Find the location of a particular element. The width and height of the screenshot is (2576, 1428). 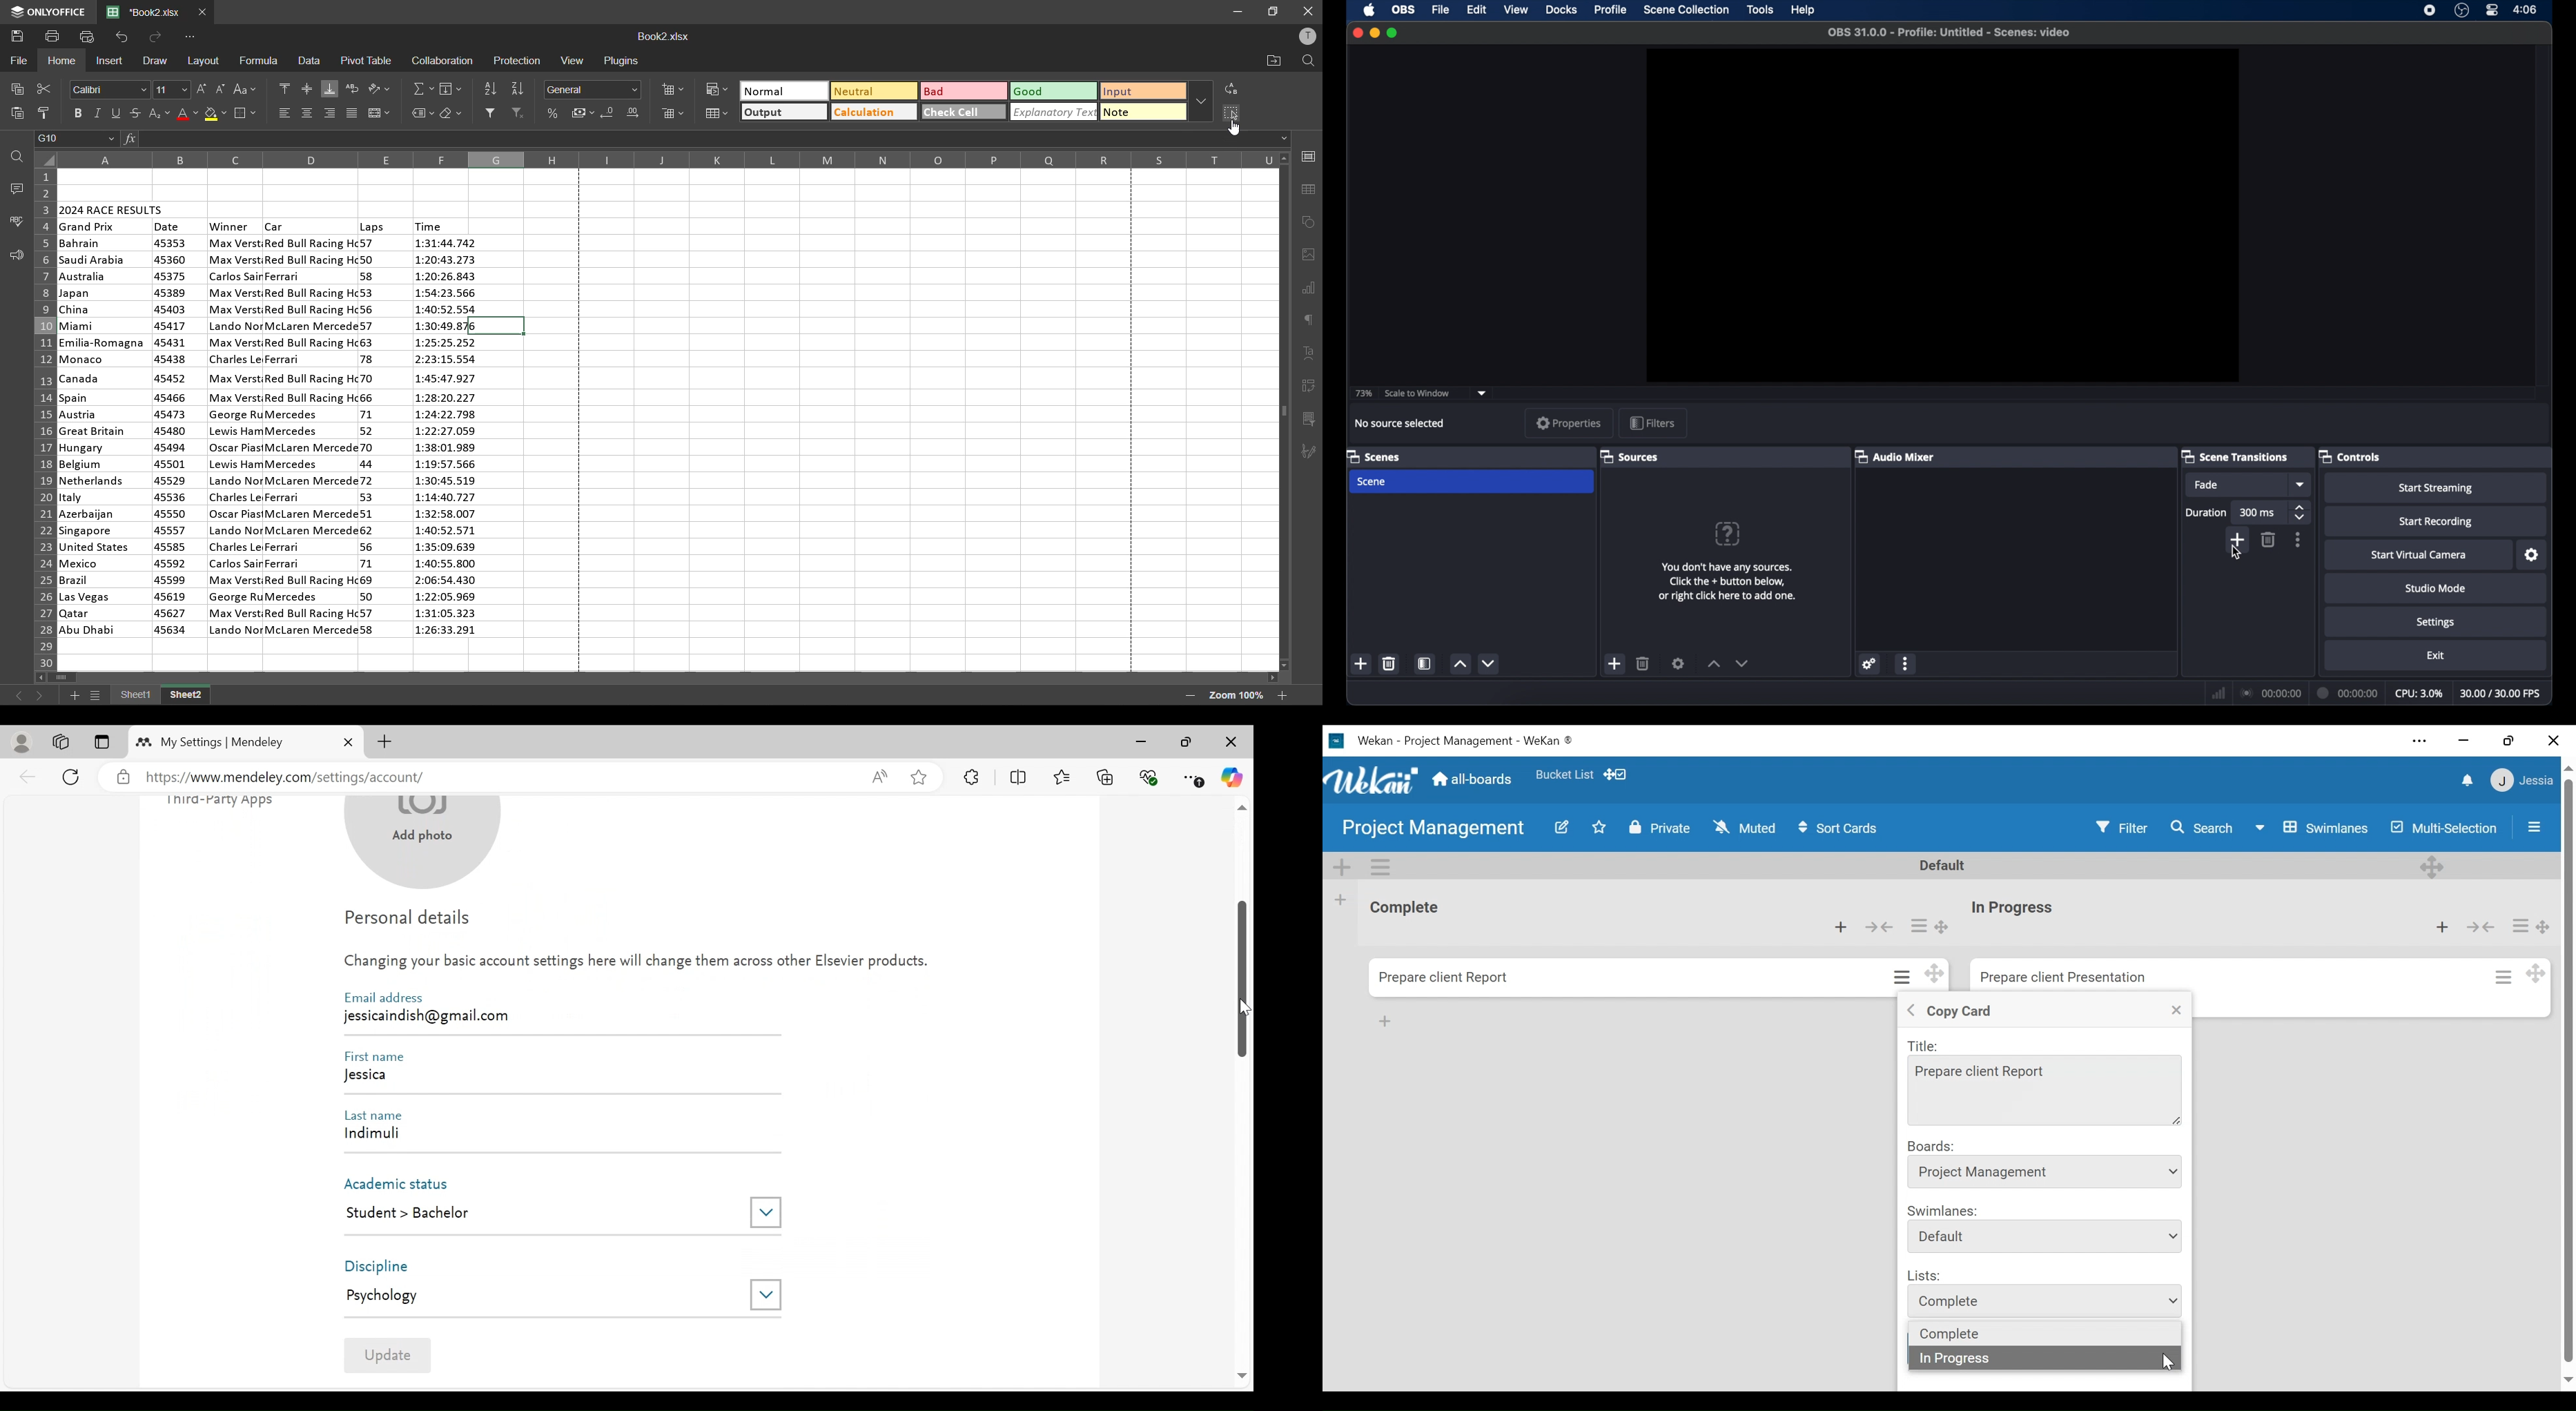

table is located at coordinates (1306, 193).